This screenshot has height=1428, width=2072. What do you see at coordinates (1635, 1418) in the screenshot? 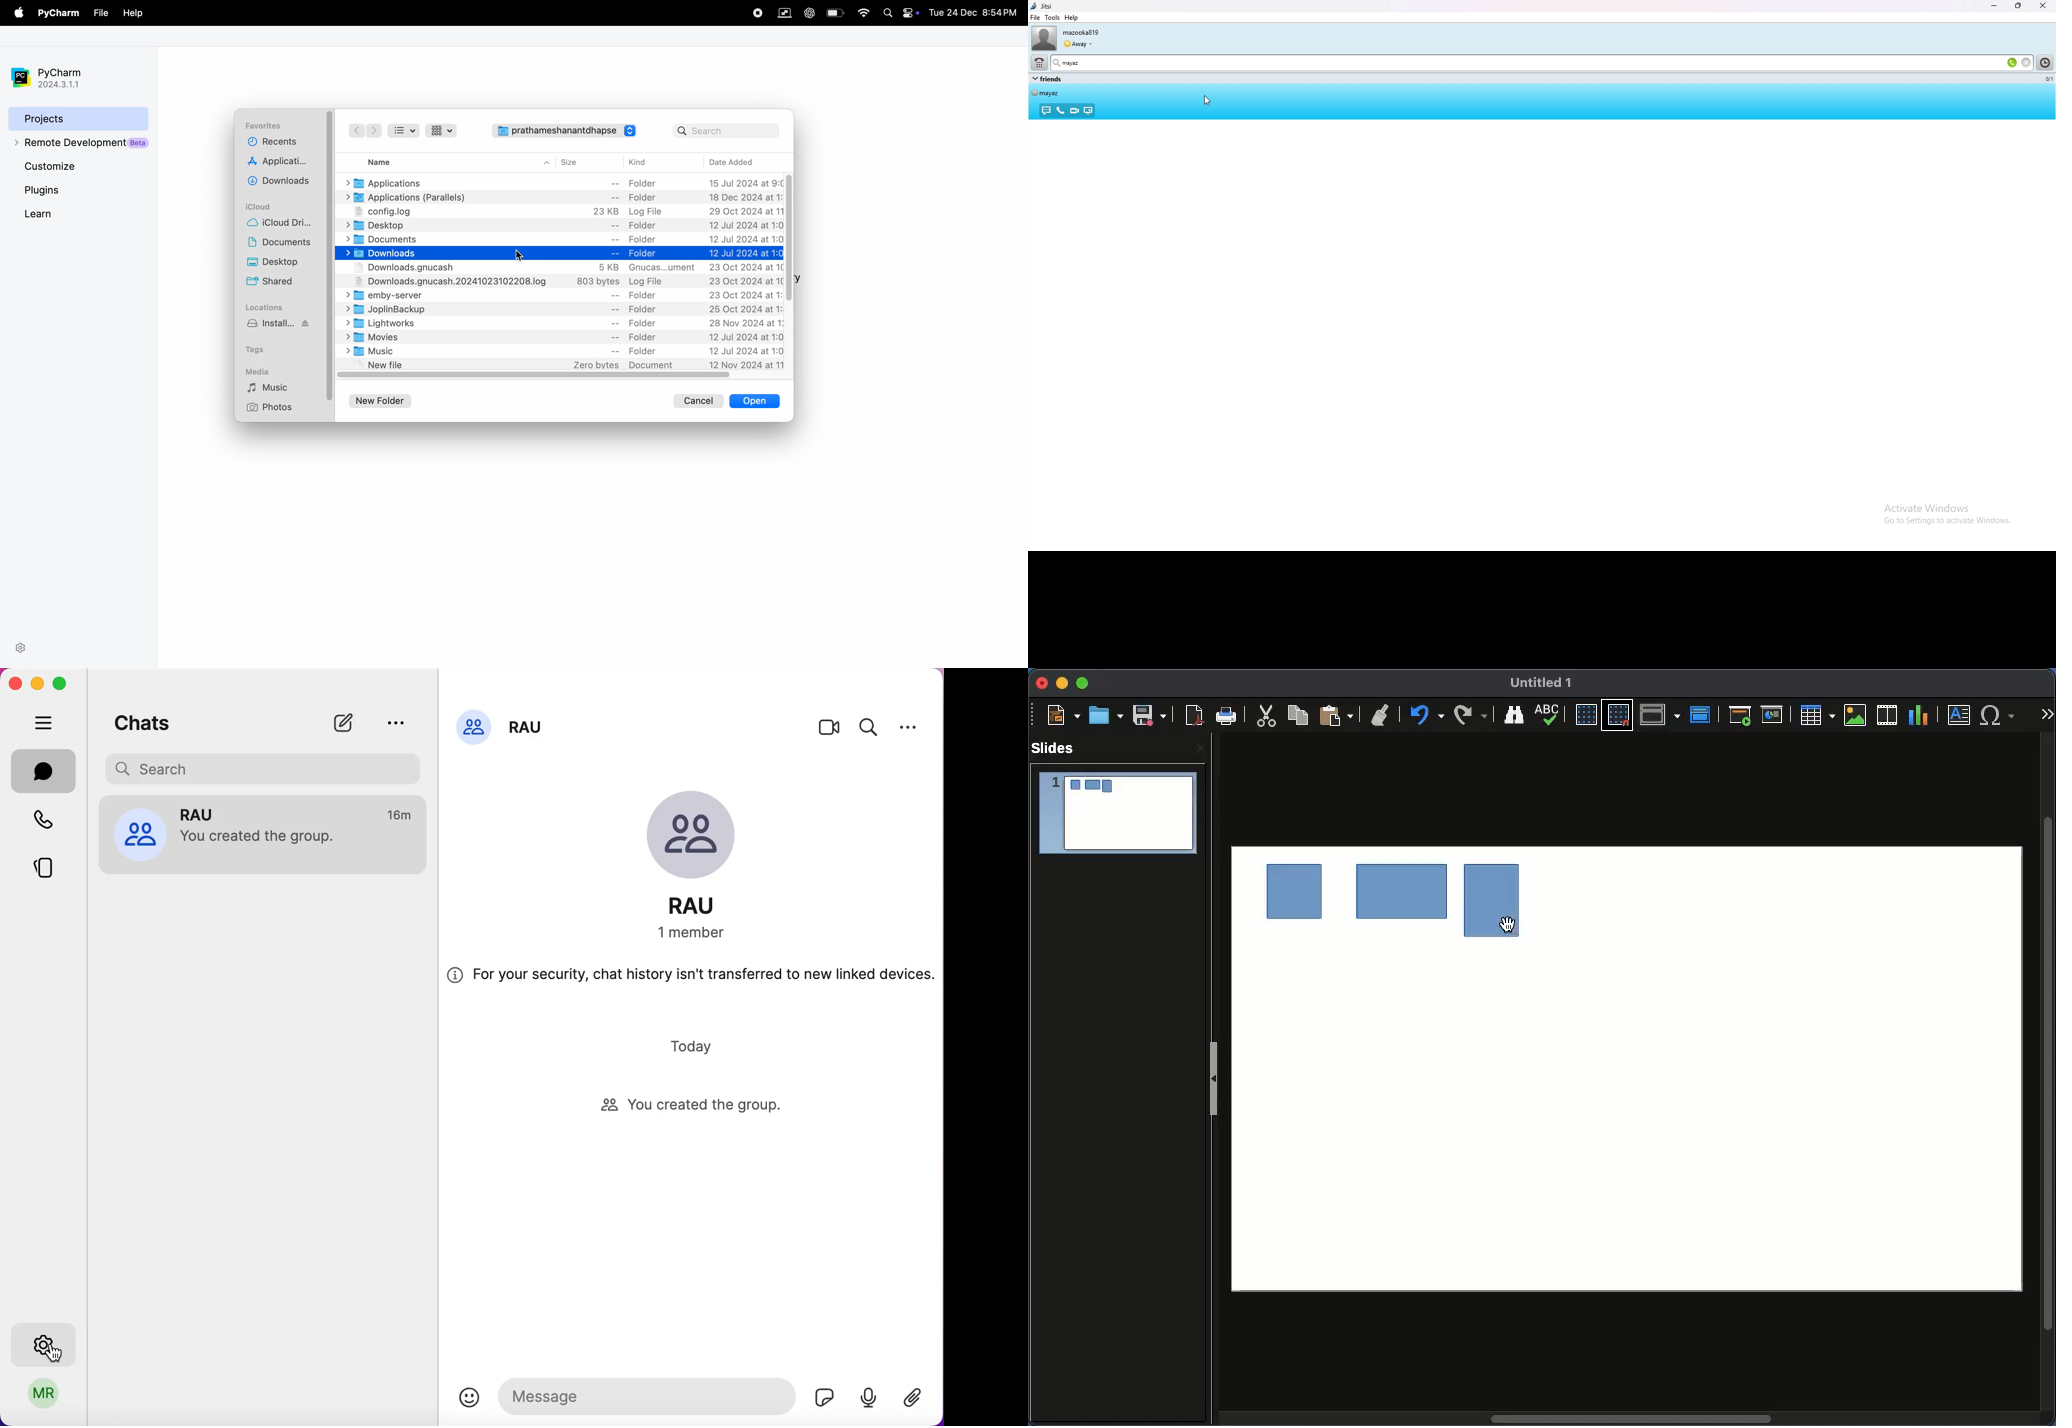
I see `Scroll bar` at bounding box center [1635, 1418].